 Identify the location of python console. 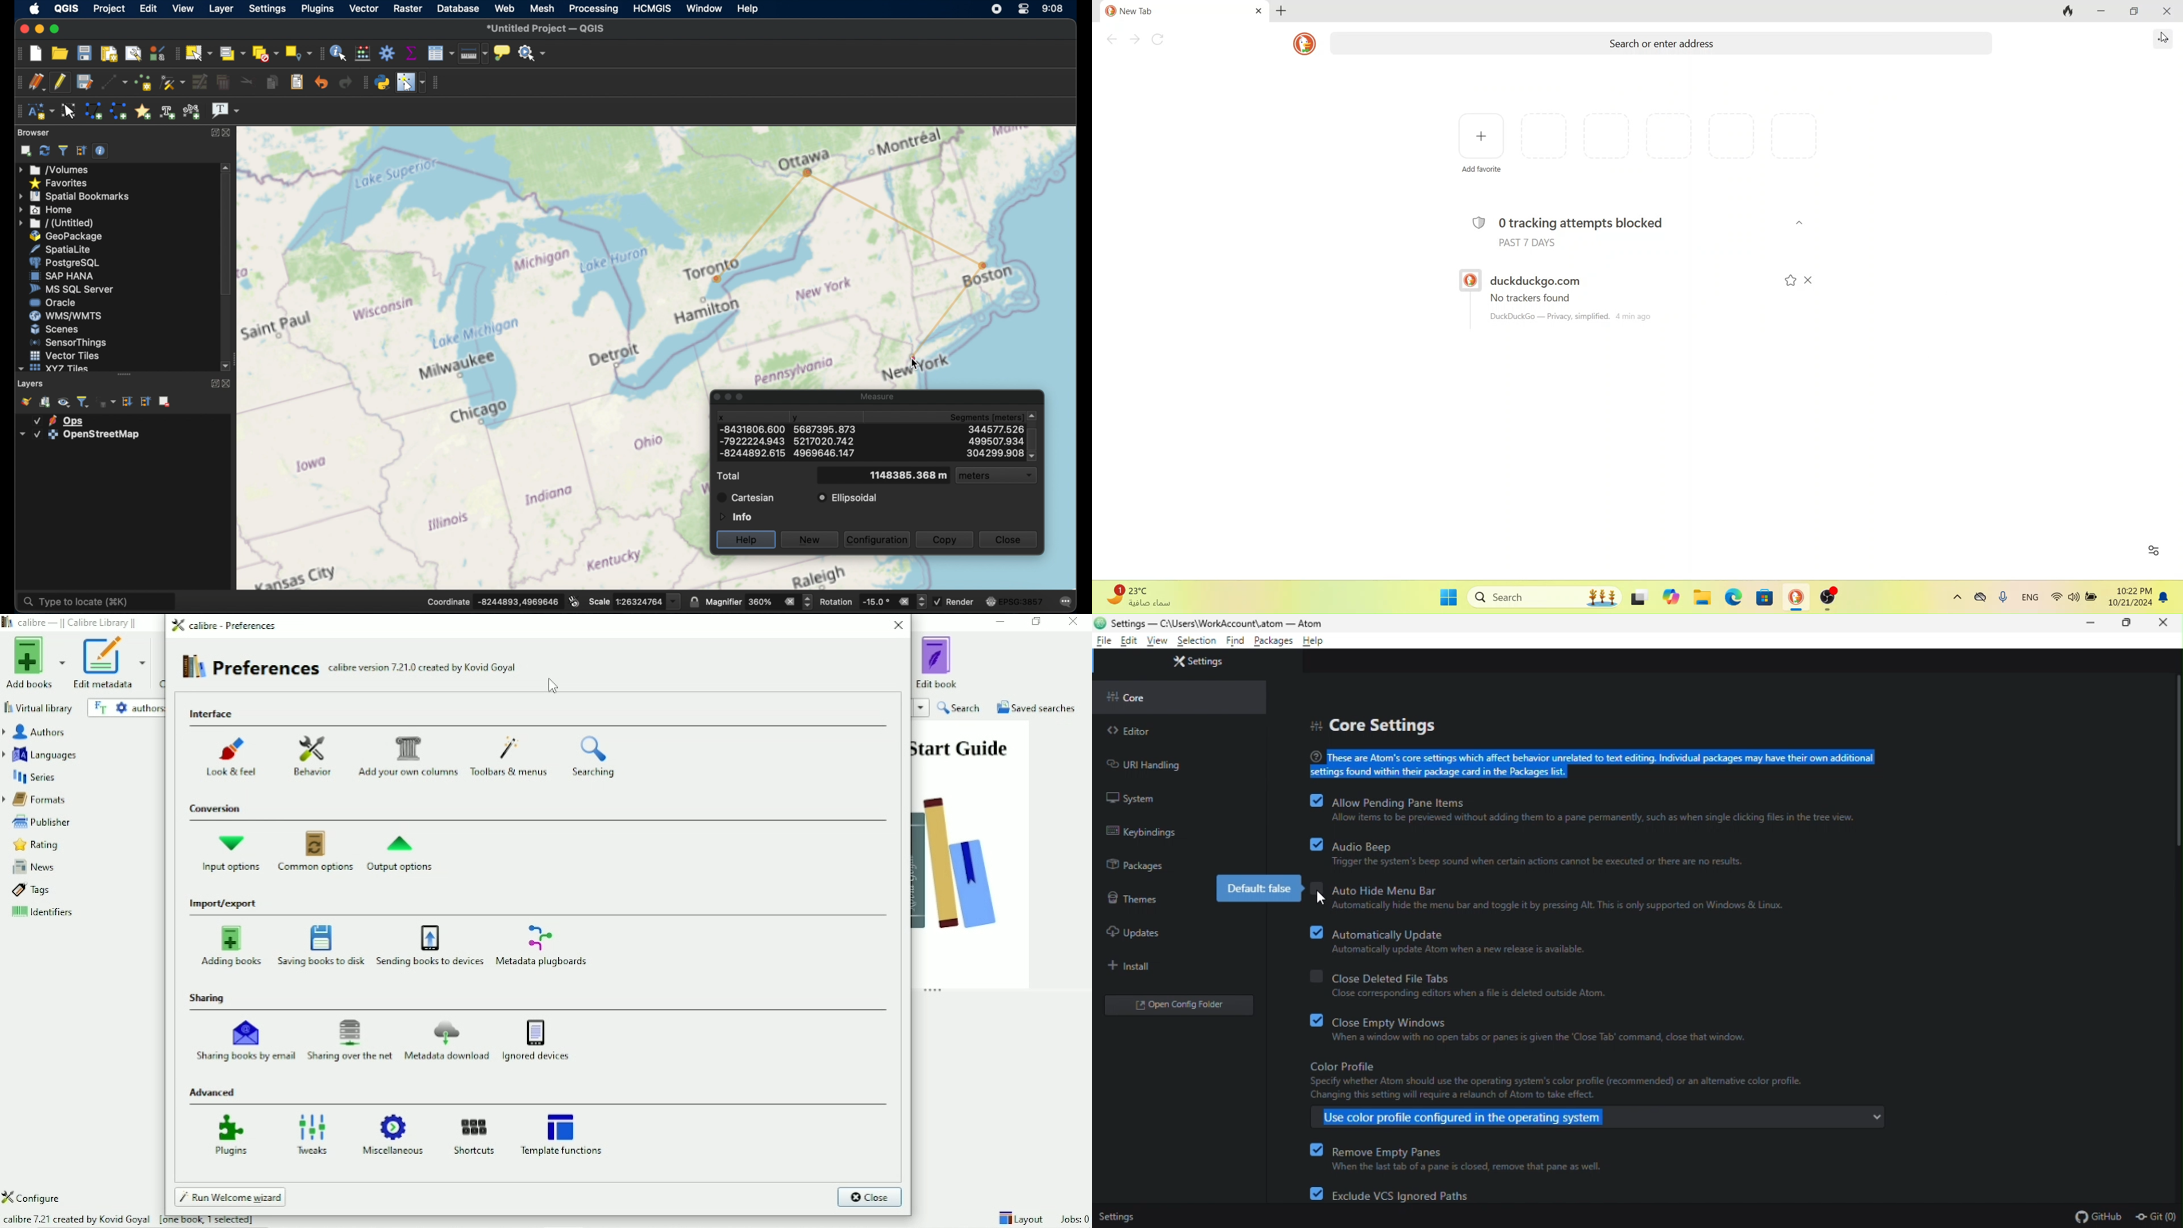
(383, 81).